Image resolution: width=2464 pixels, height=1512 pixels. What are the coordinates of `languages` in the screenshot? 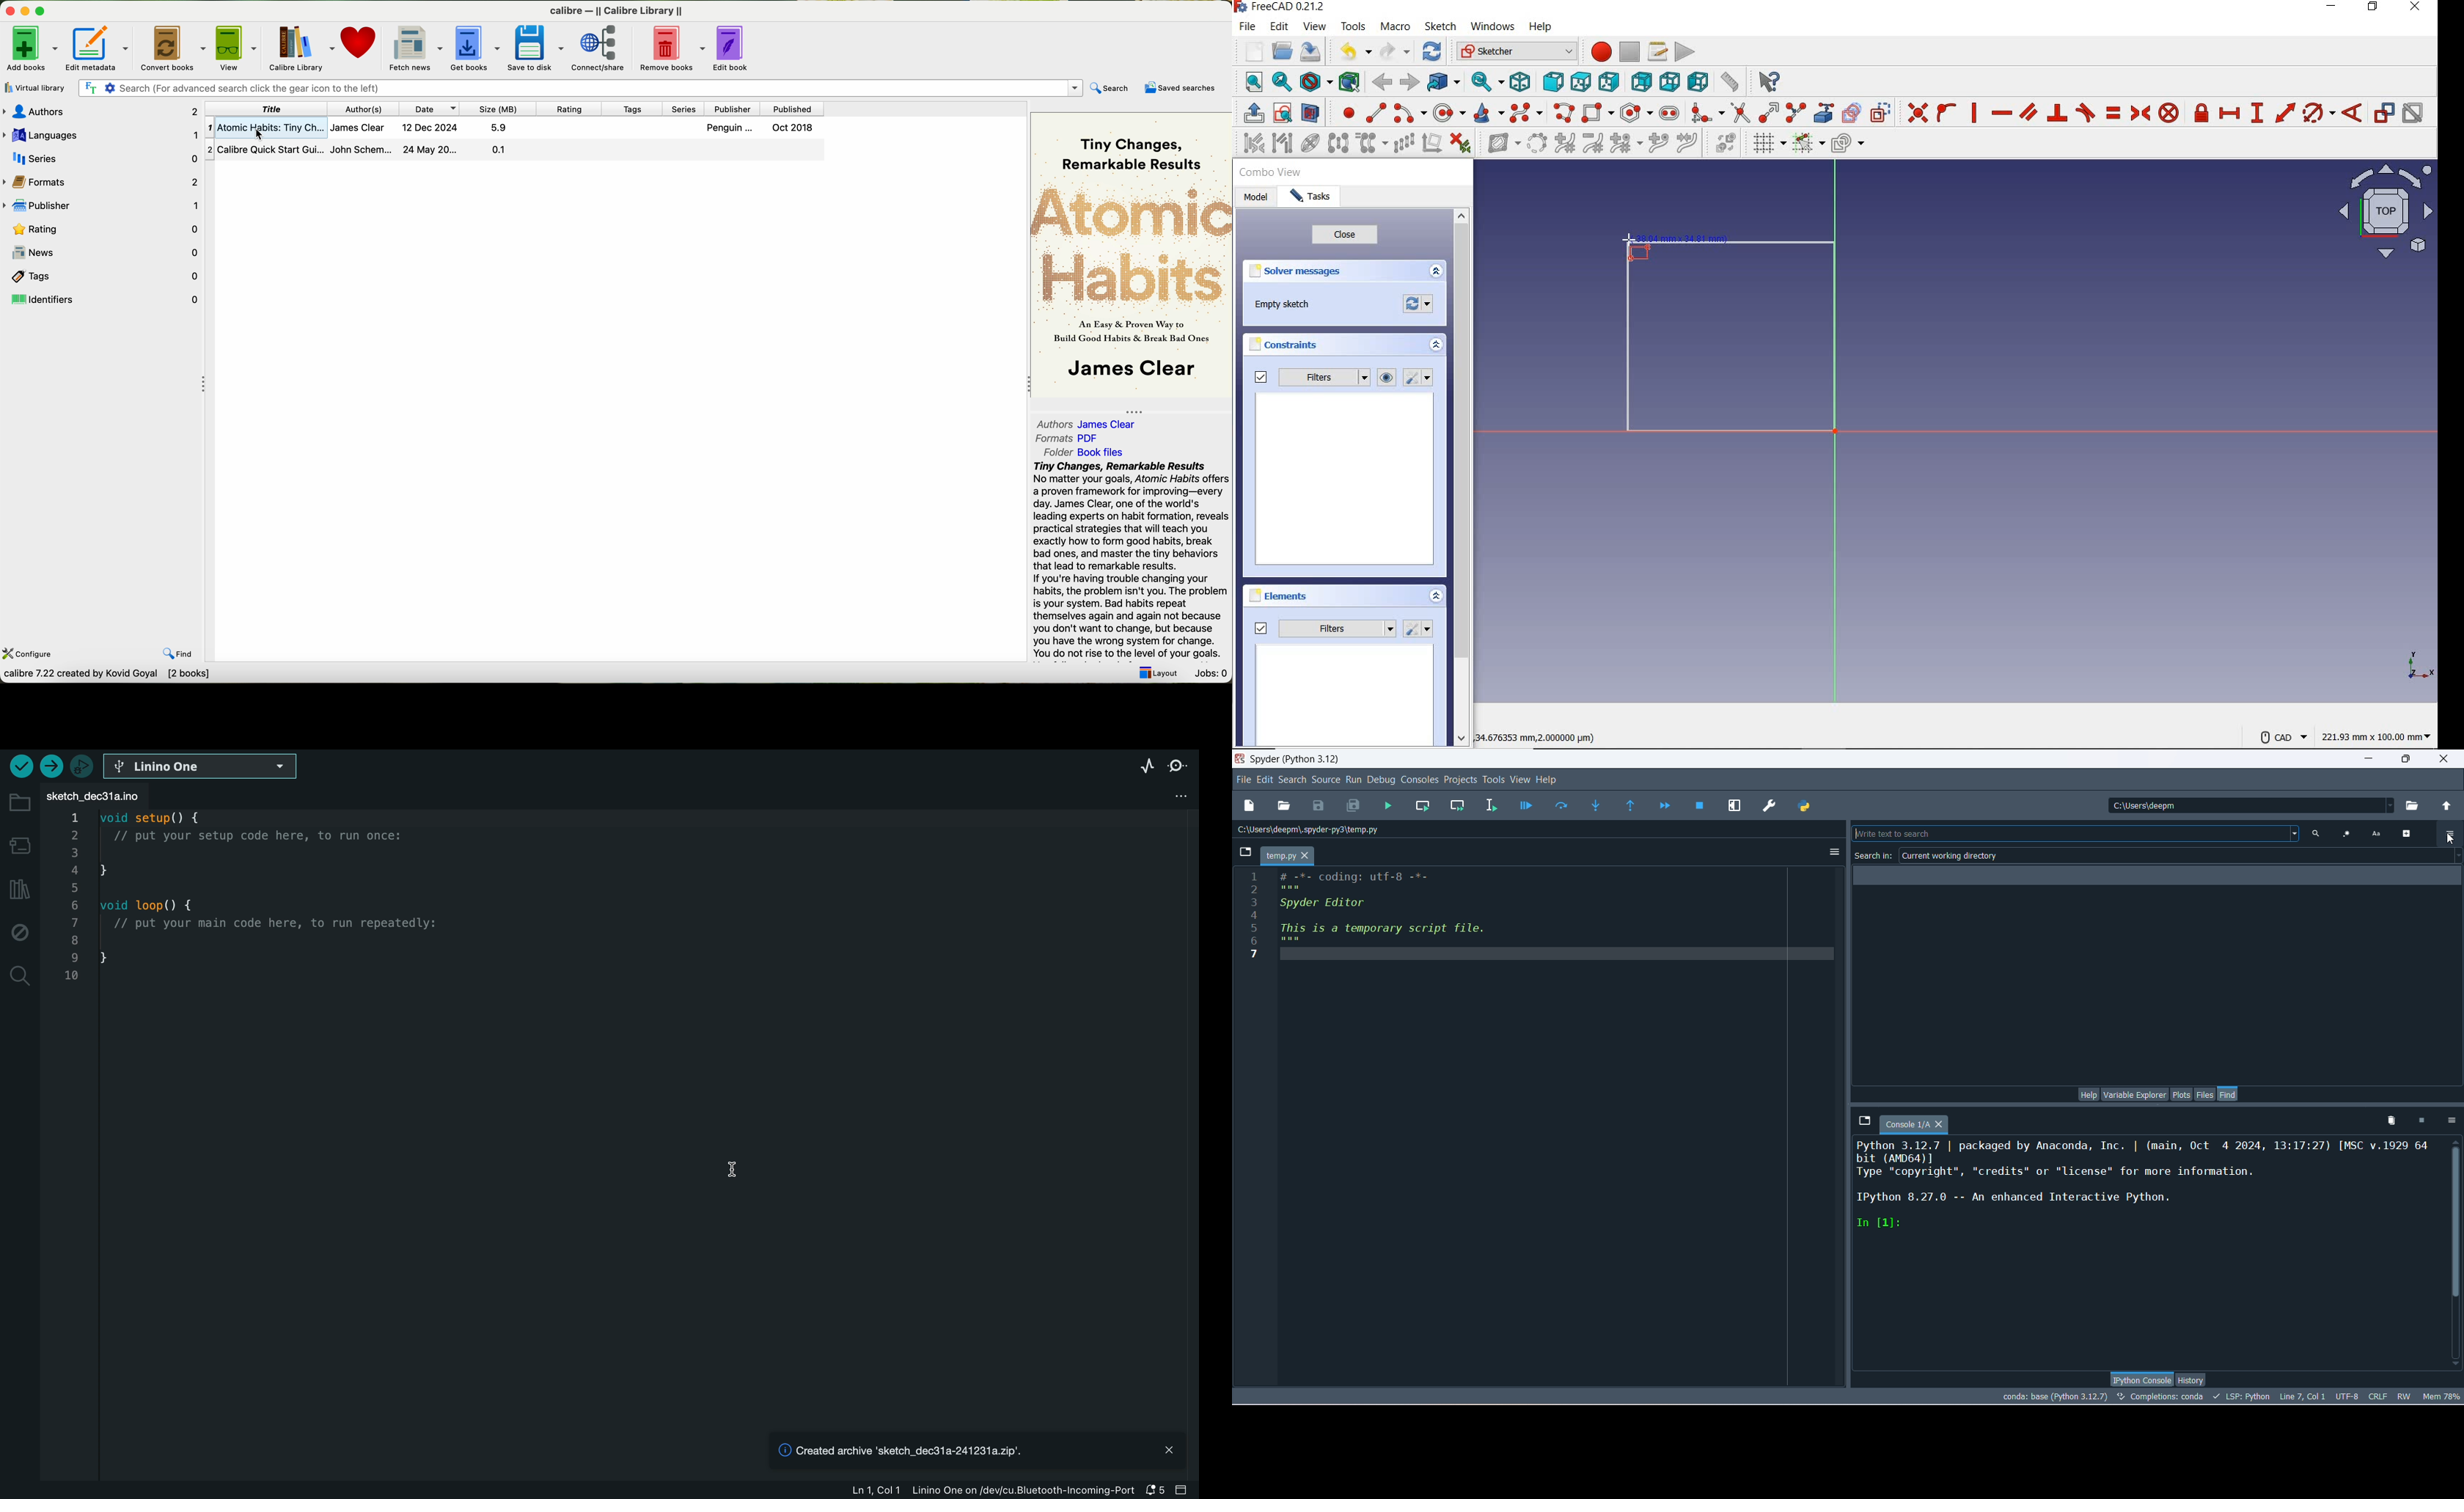 It's located at (102, 134).